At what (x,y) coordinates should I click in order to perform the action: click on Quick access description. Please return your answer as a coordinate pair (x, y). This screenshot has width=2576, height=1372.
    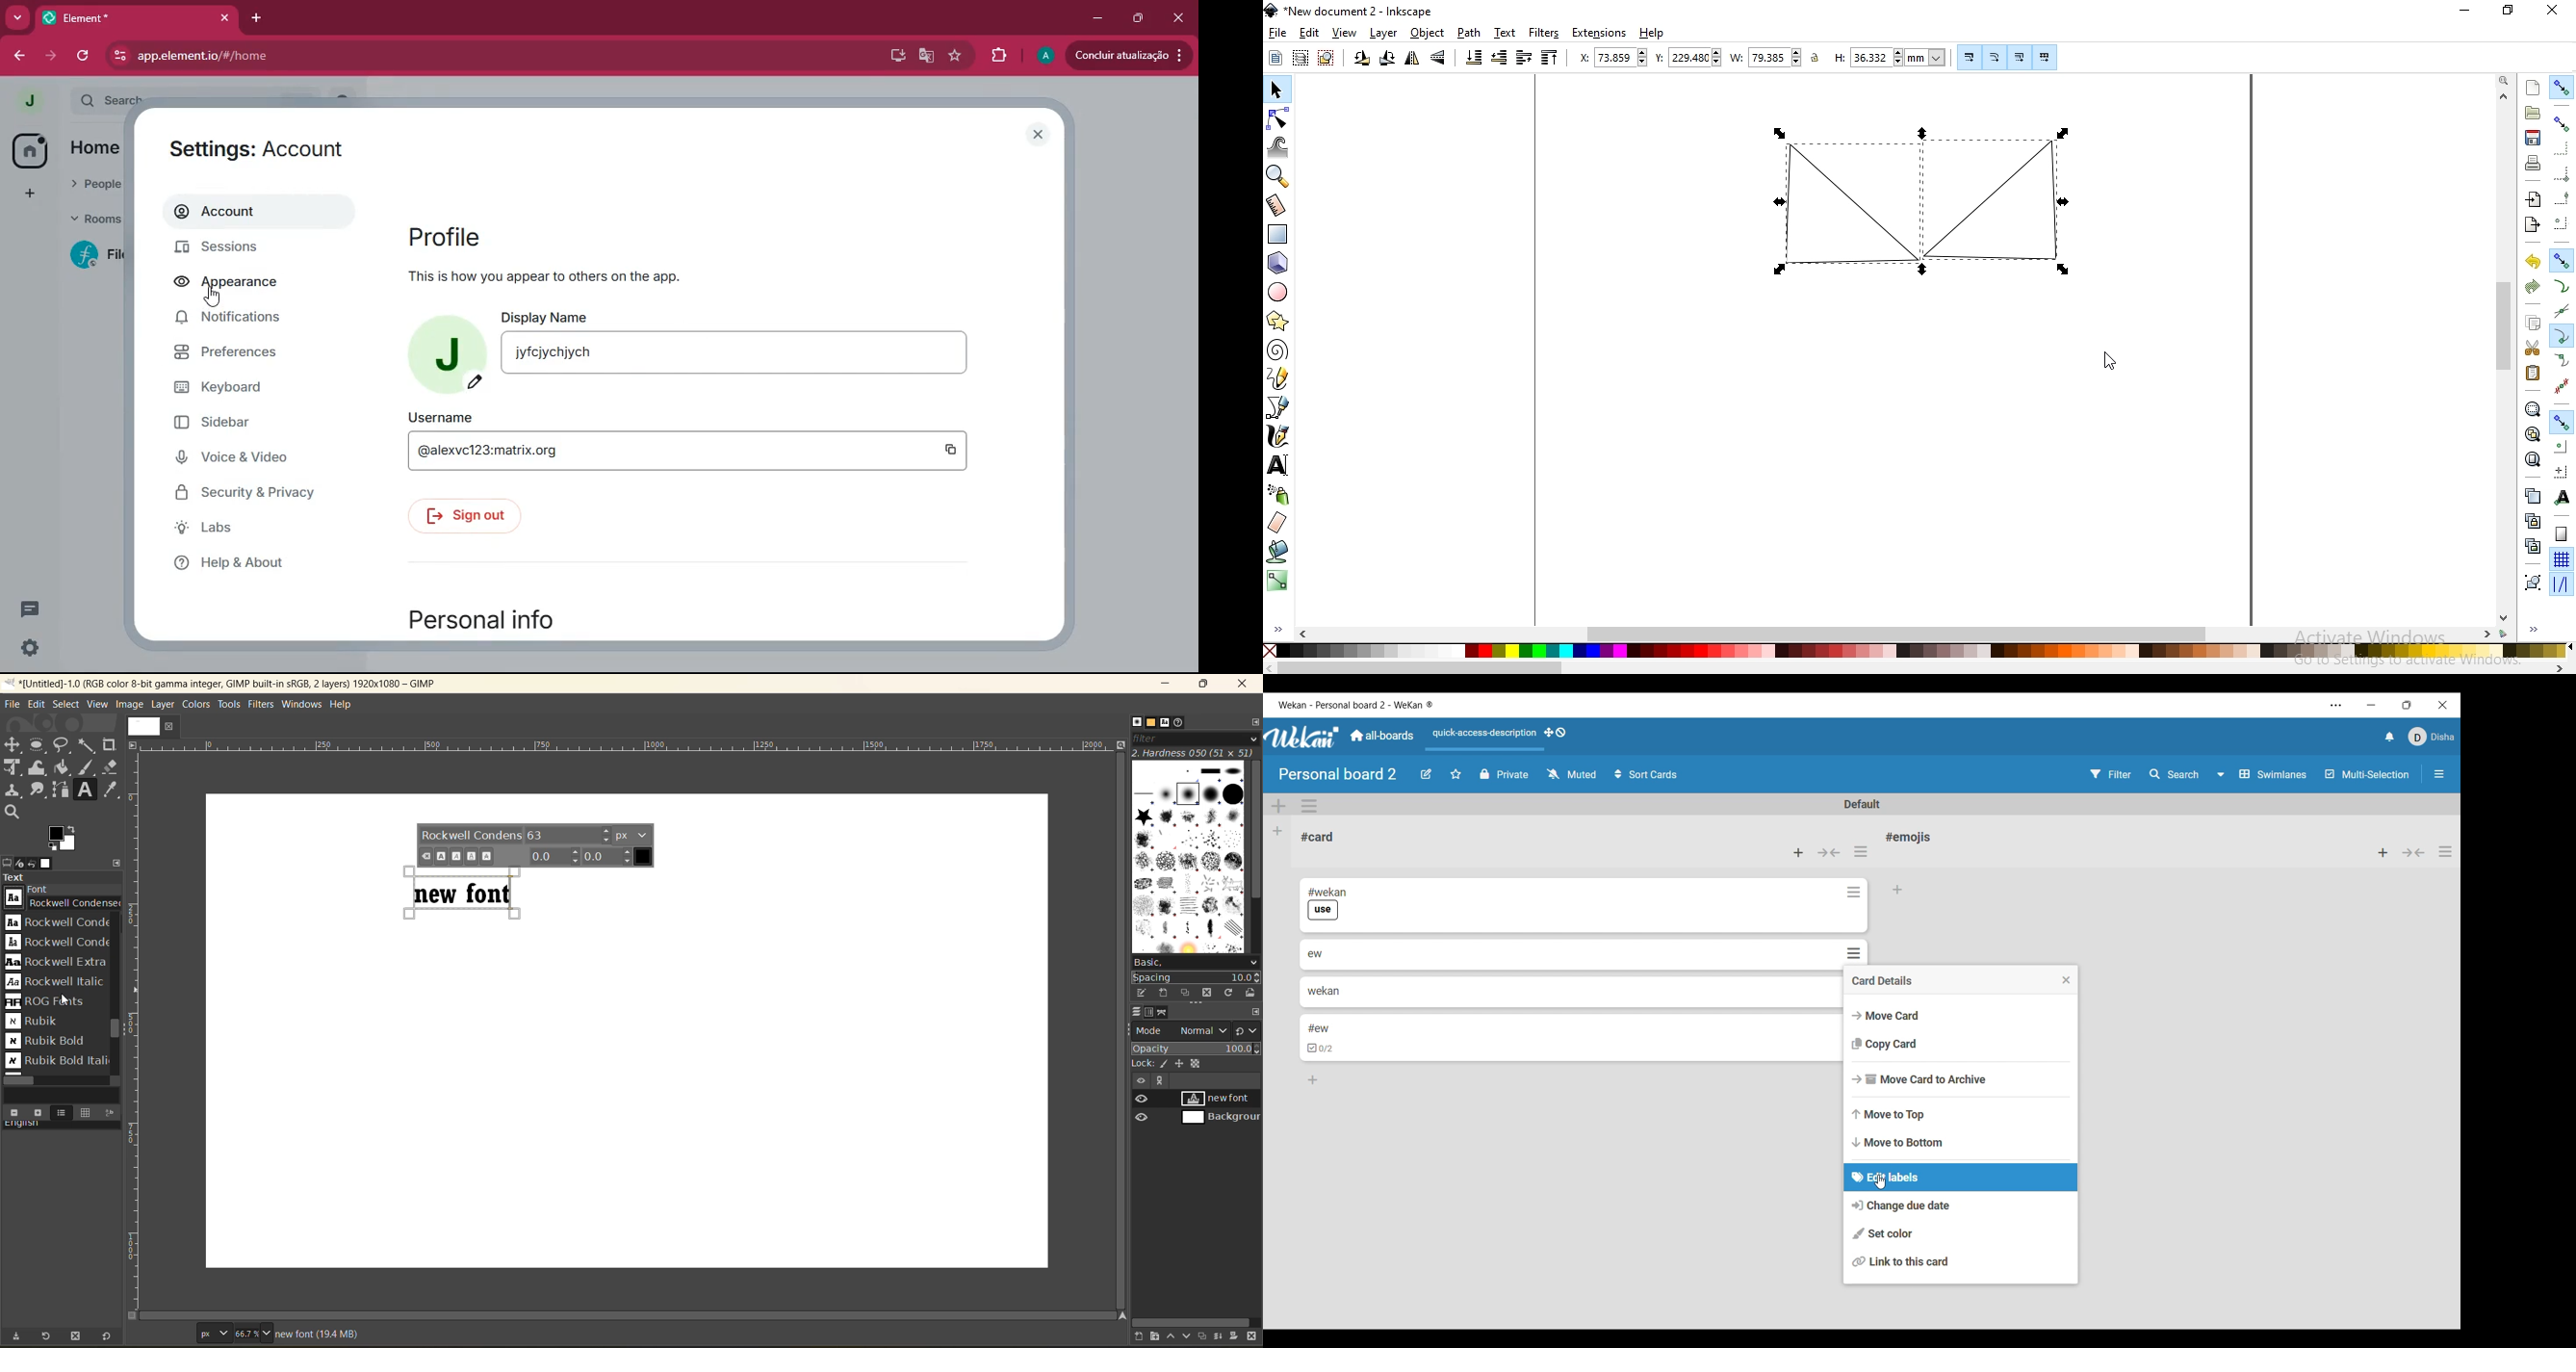
    Looking at the image, I should click on (1483, 733).